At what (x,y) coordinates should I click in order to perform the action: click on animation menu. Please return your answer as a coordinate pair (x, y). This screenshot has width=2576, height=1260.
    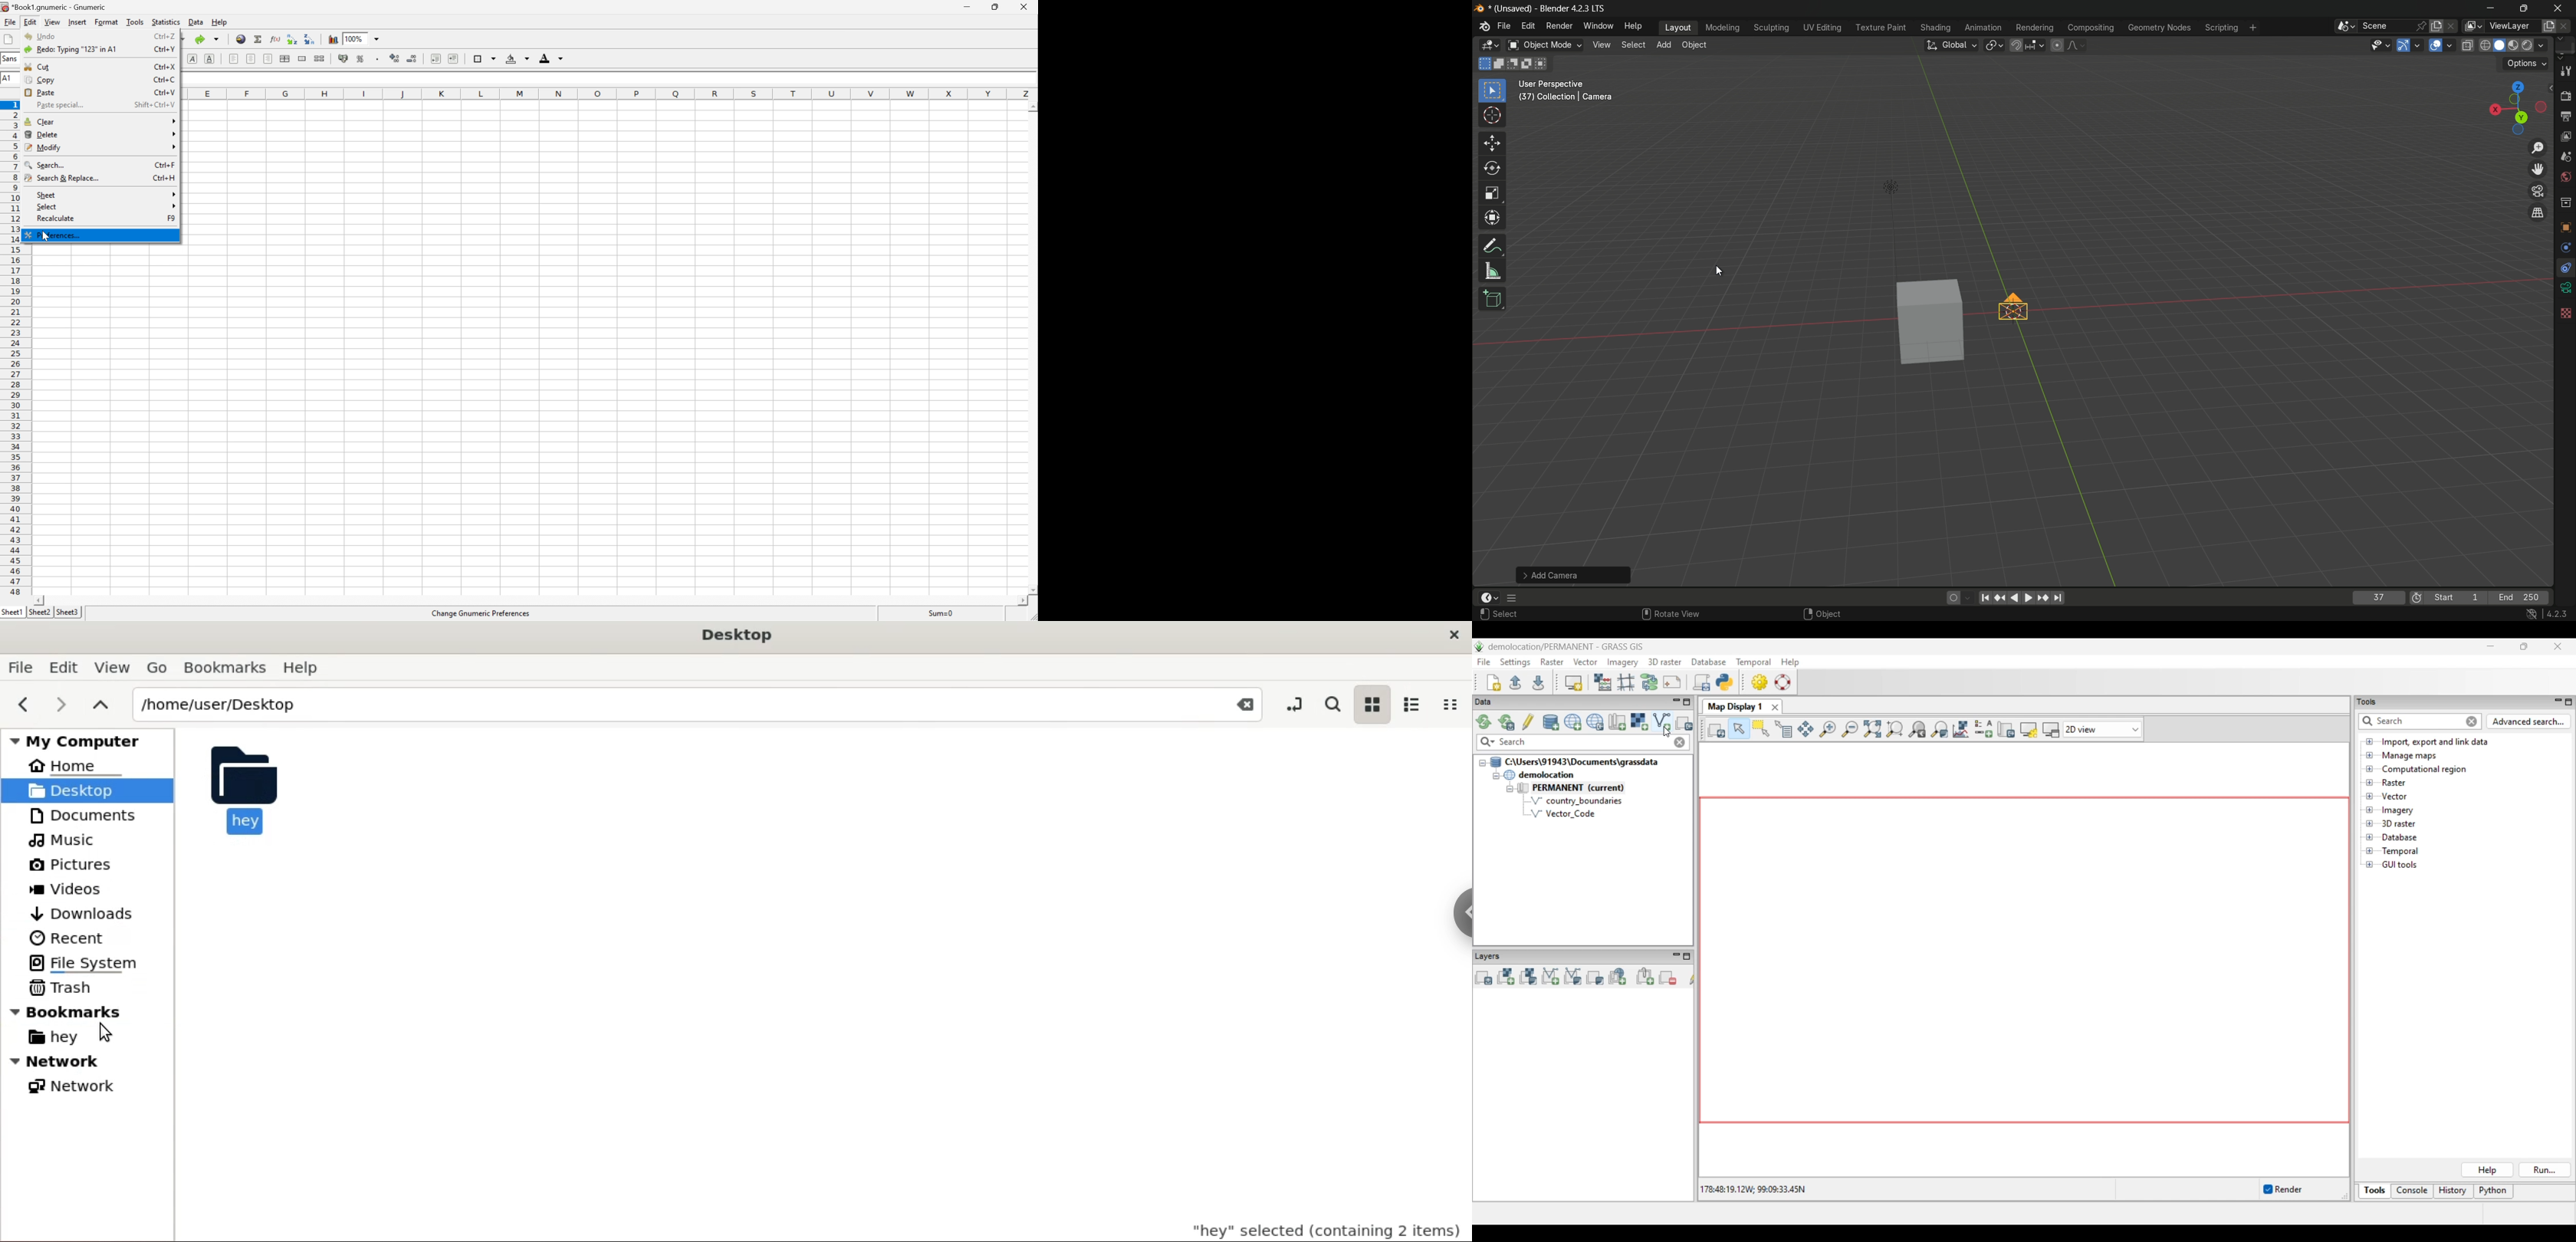
    Looking at the image, I should click on (1983, 28).